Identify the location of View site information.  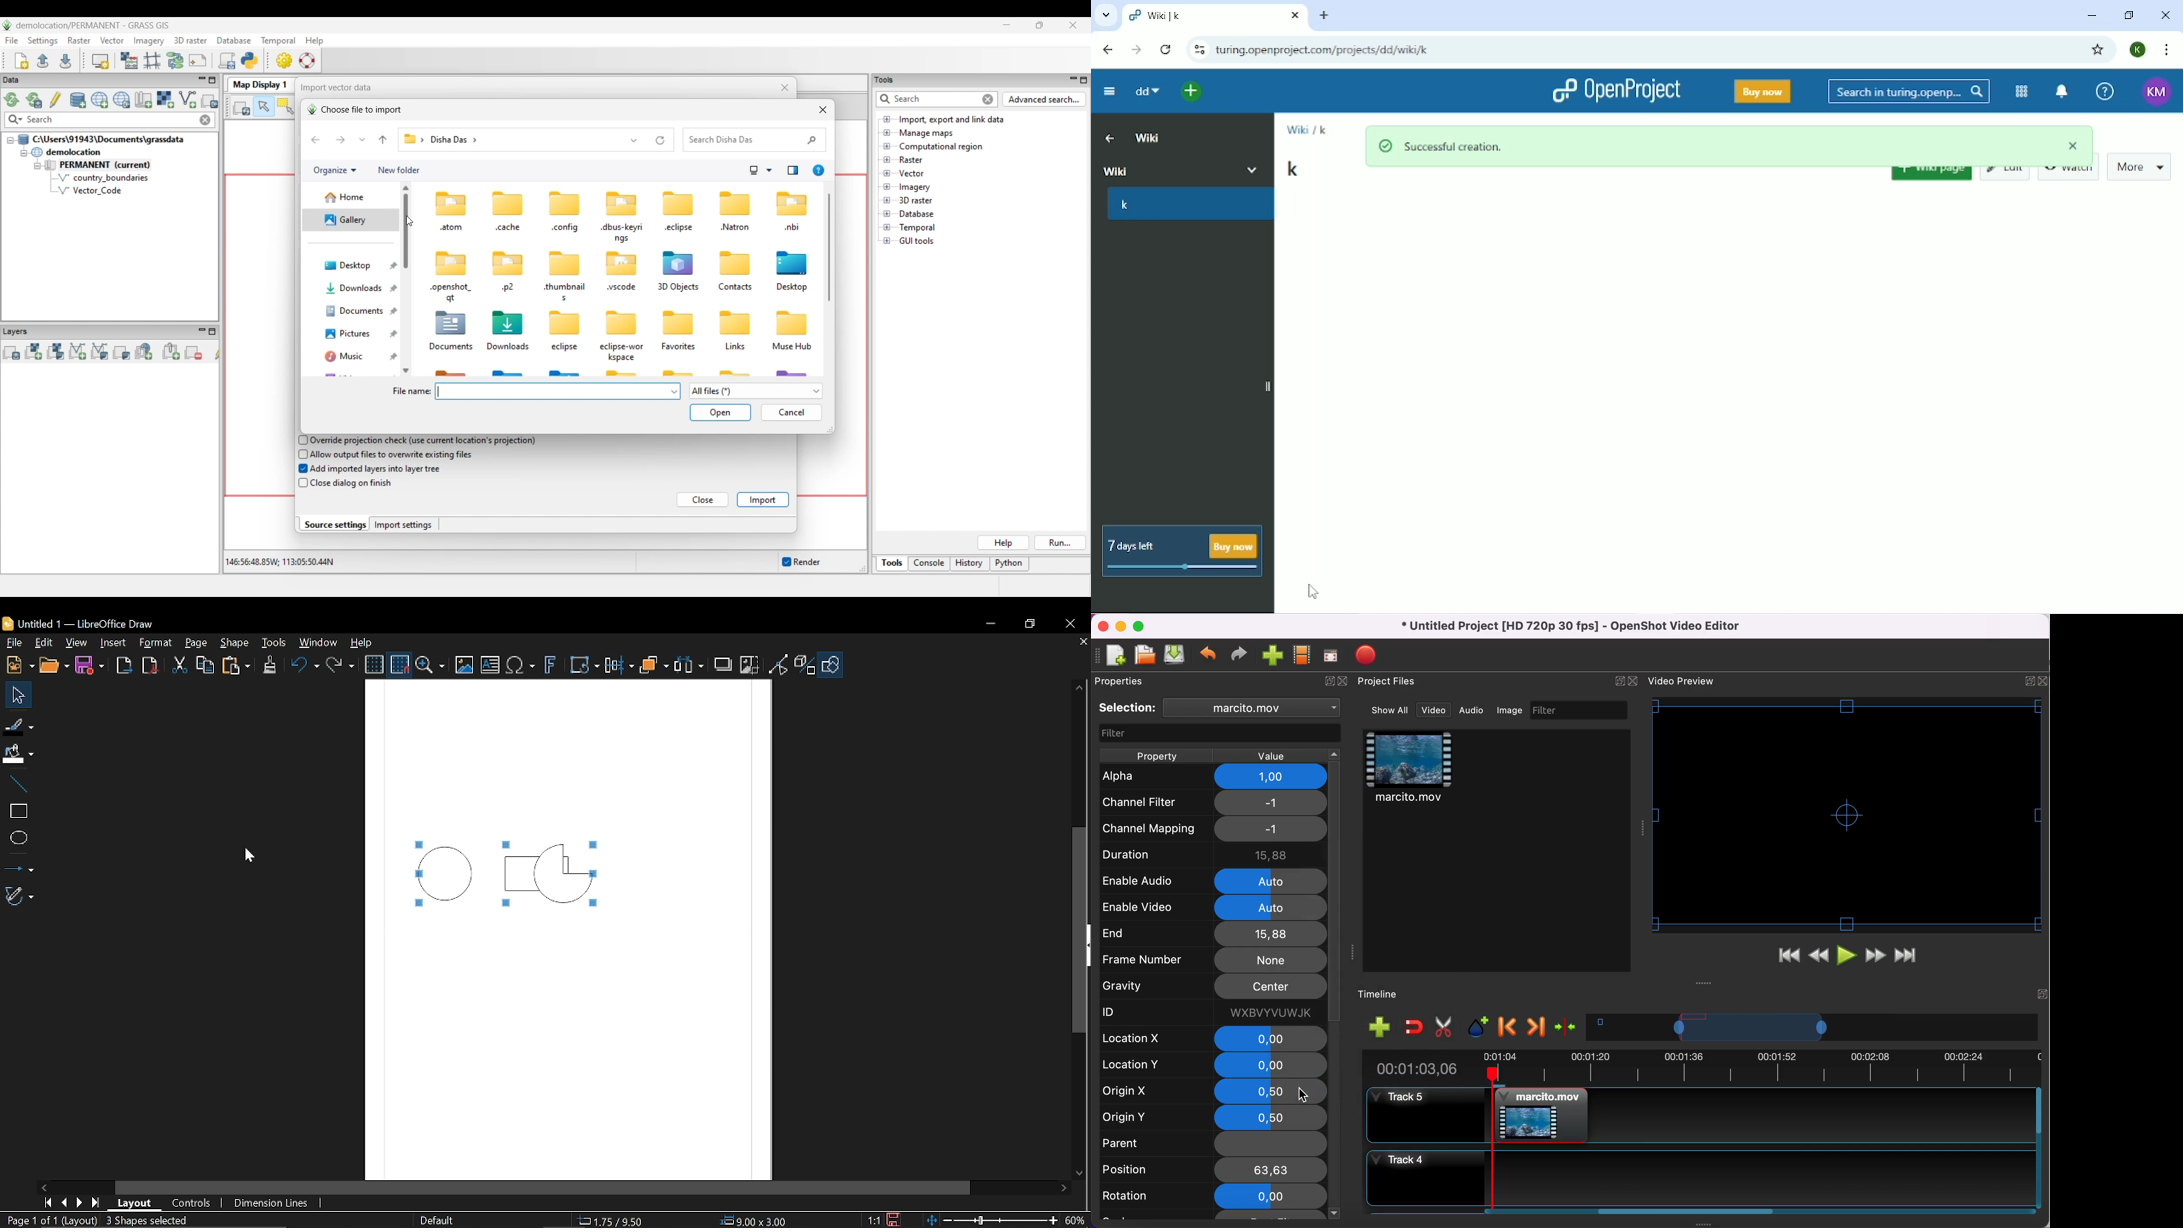
(1197, 50).